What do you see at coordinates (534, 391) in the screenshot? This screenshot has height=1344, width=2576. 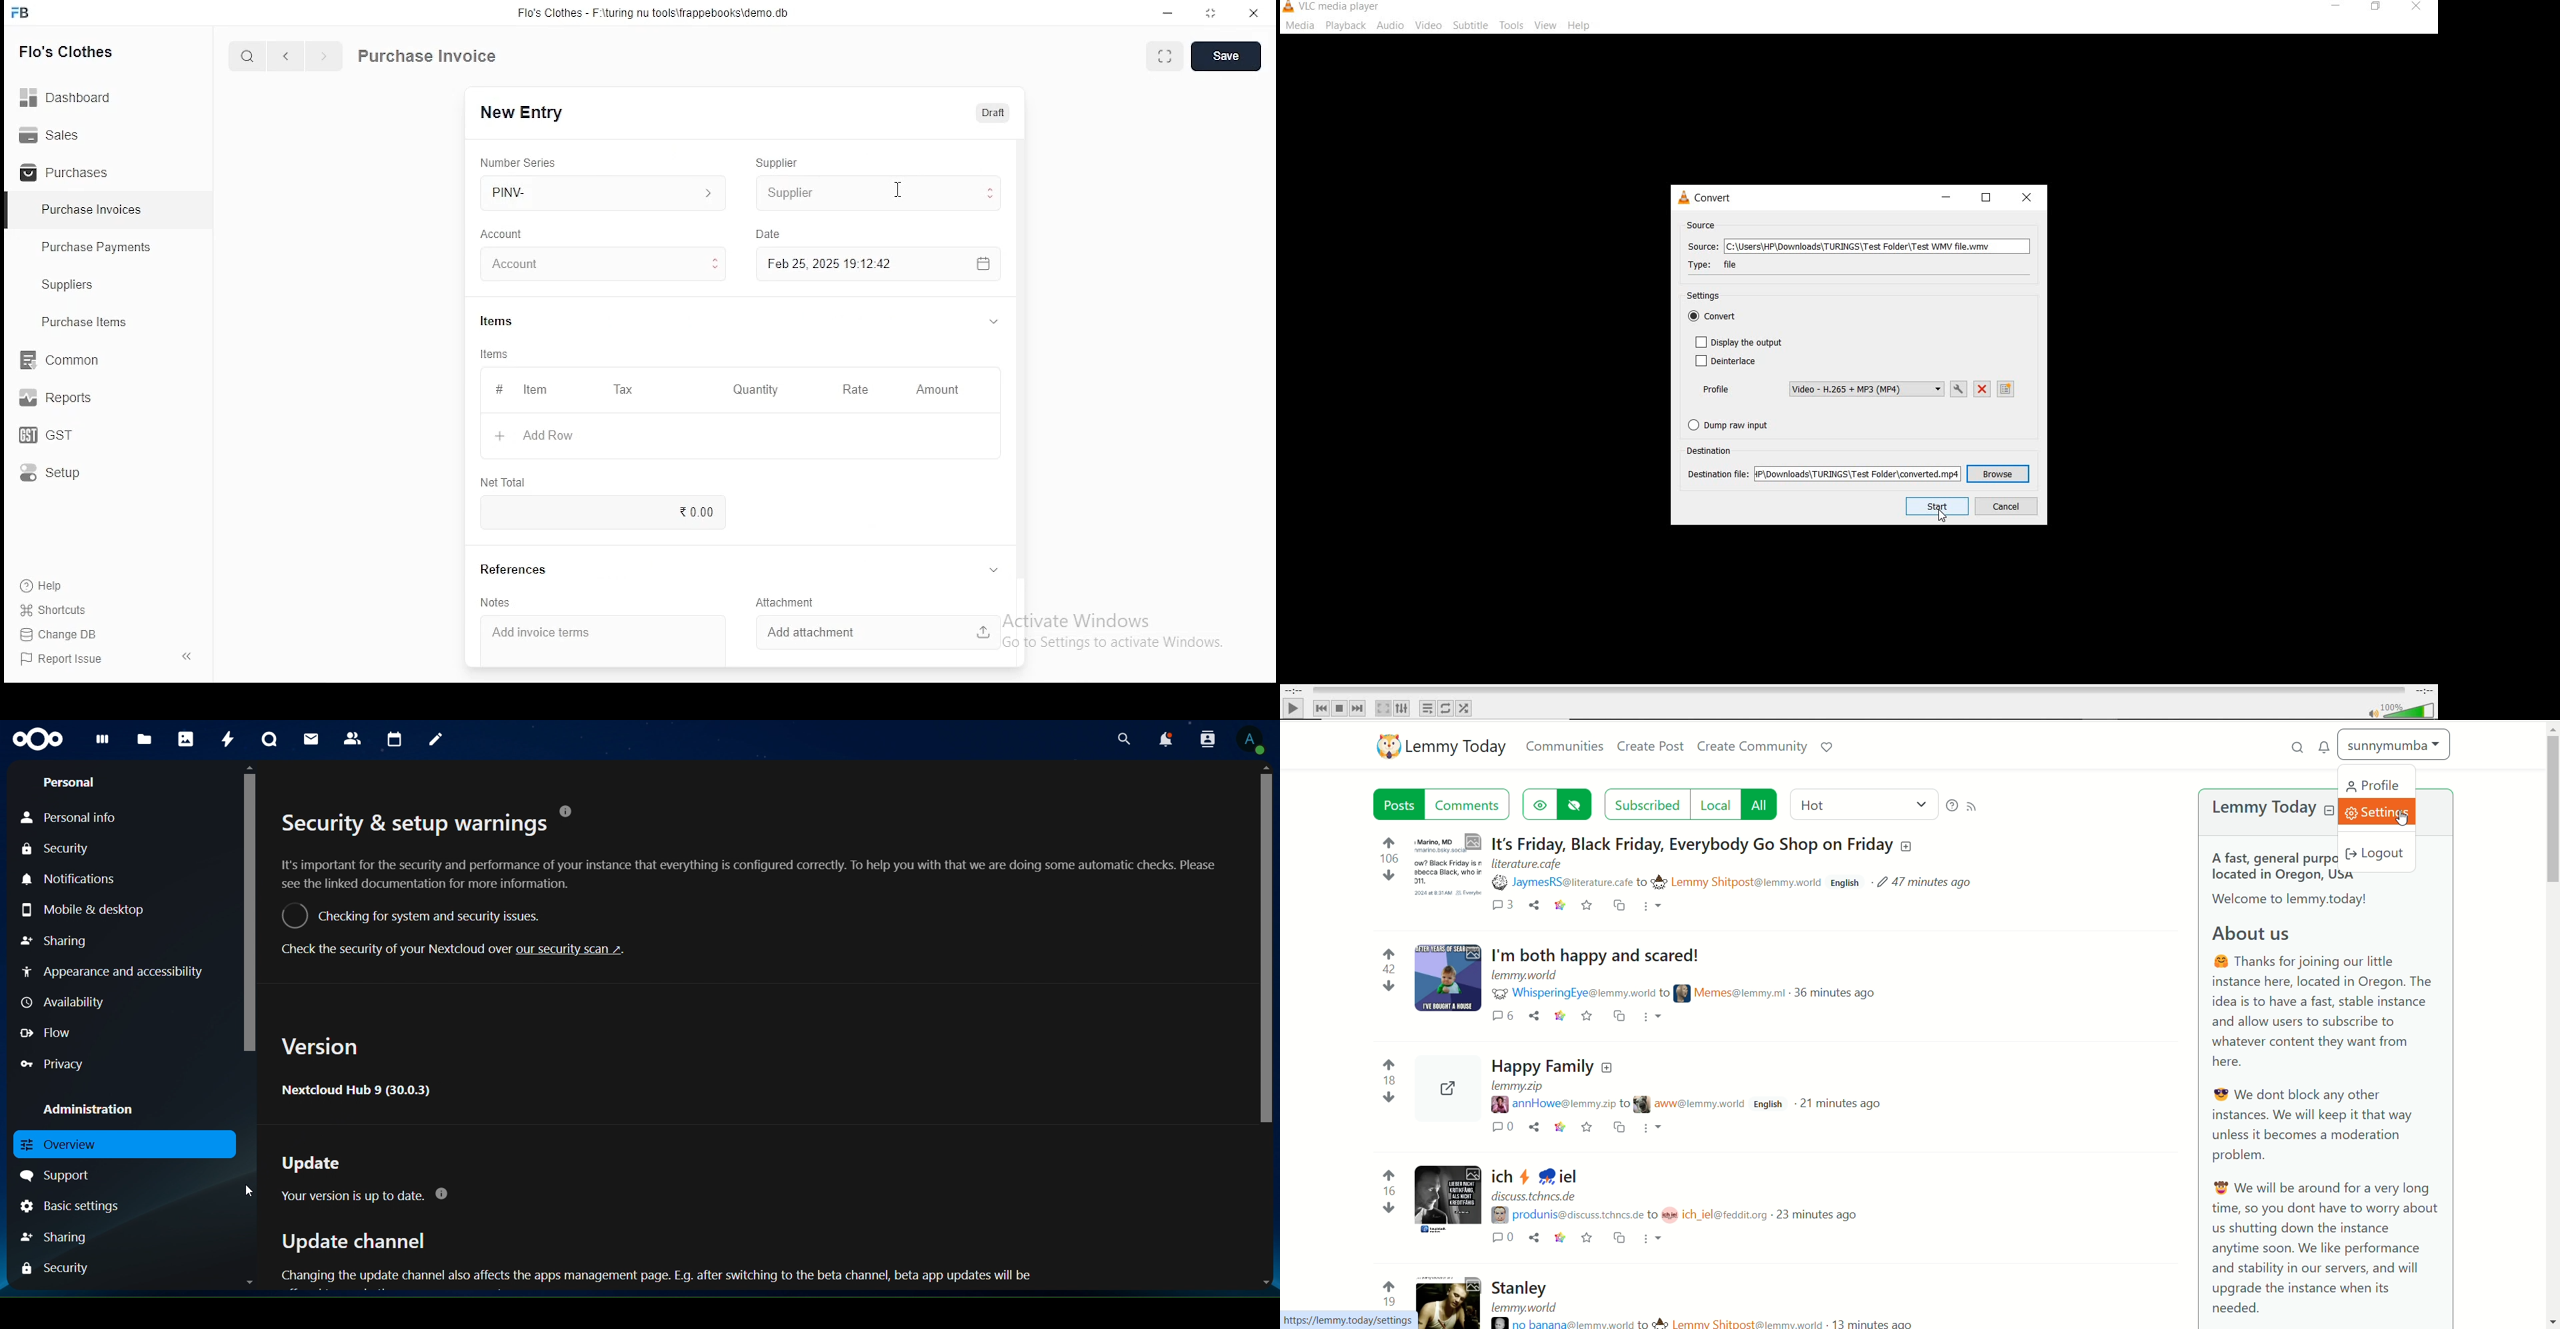 I see `item` at bounding box center [534, 391].